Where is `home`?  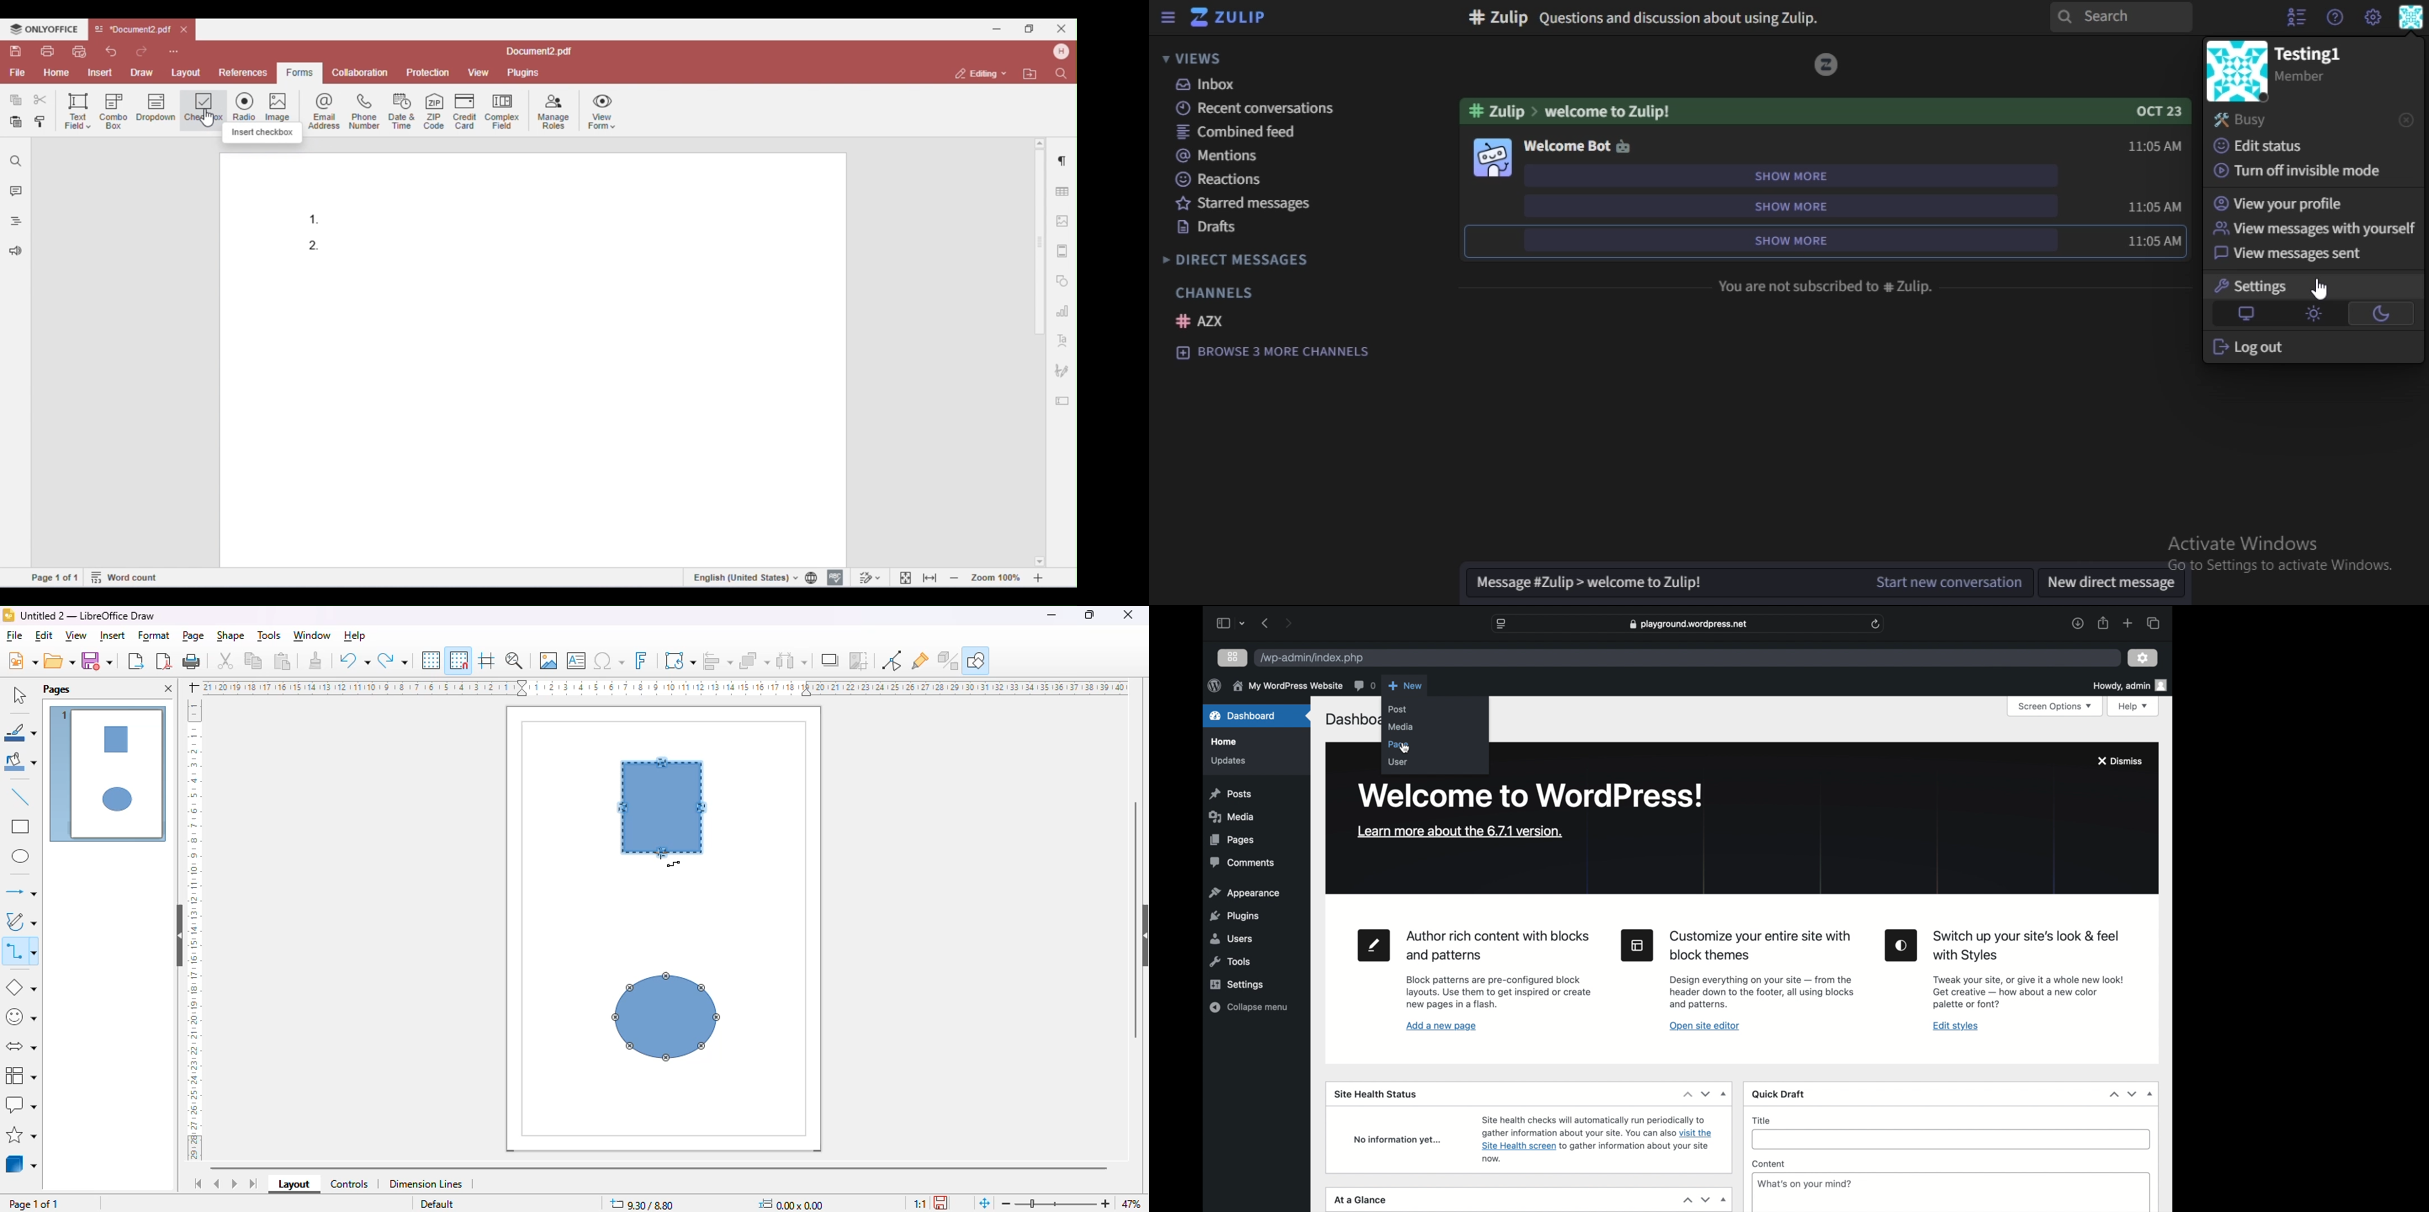
home is located at coordinates (1223, 741).